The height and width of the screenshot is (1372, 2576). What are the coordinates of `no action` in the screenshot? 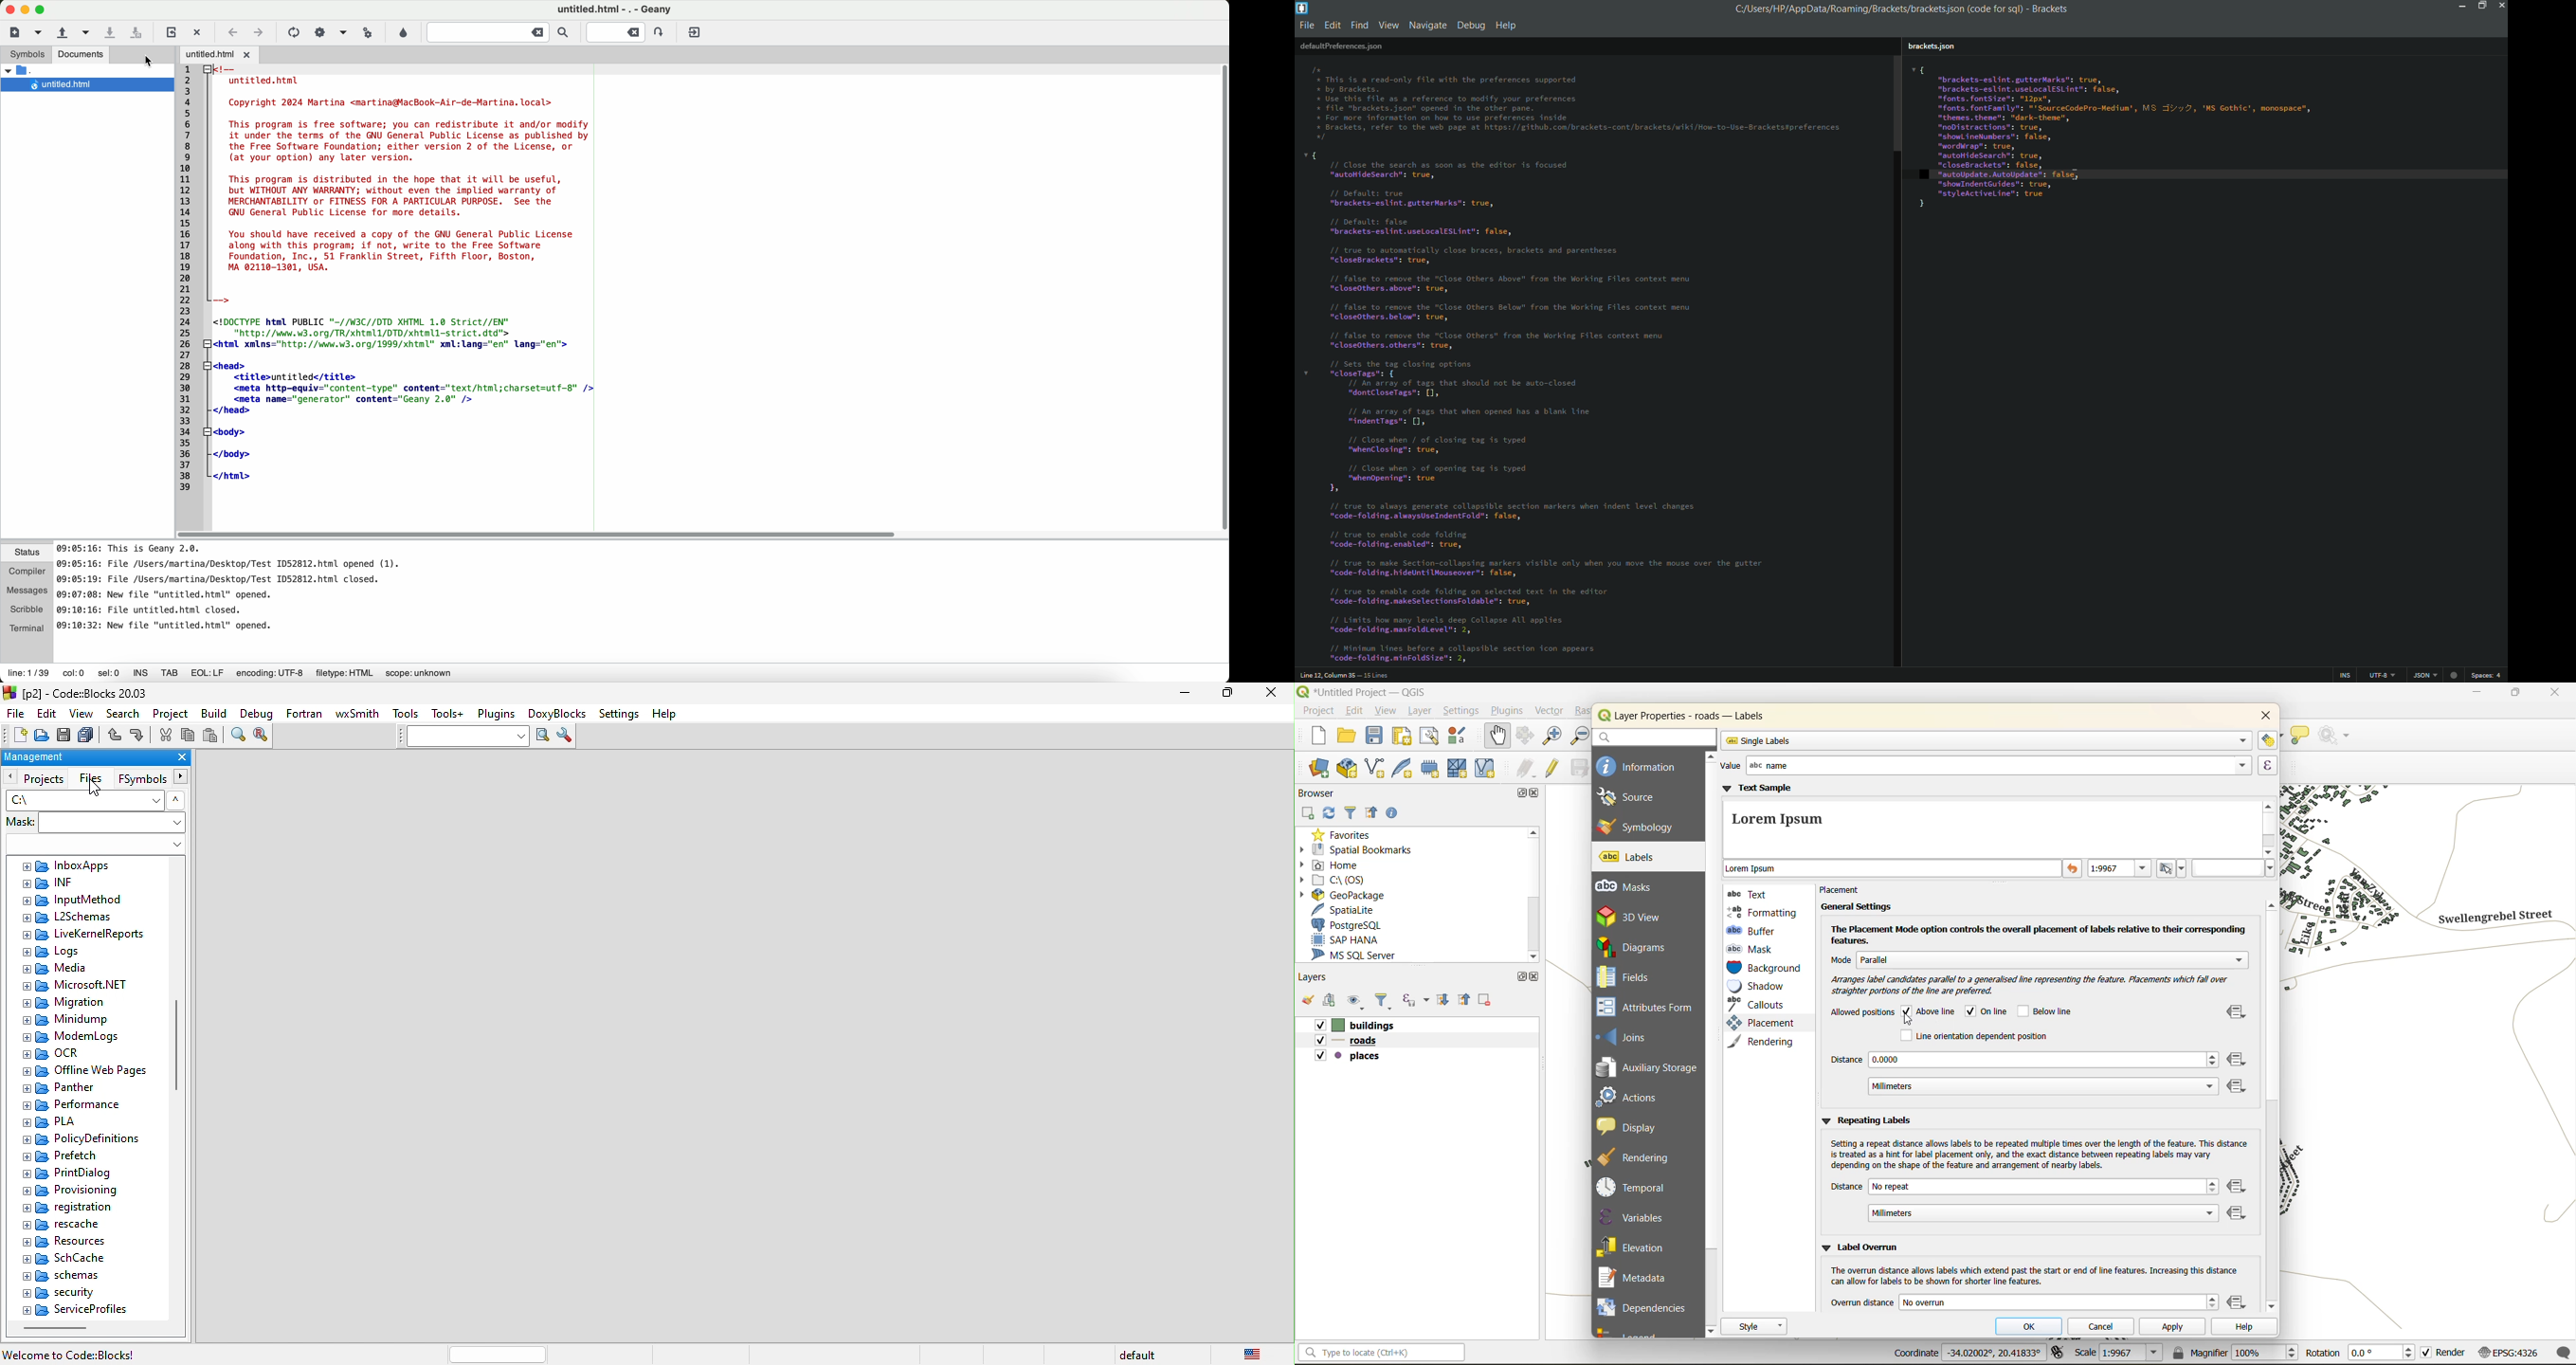 It's located at (2339, 736).